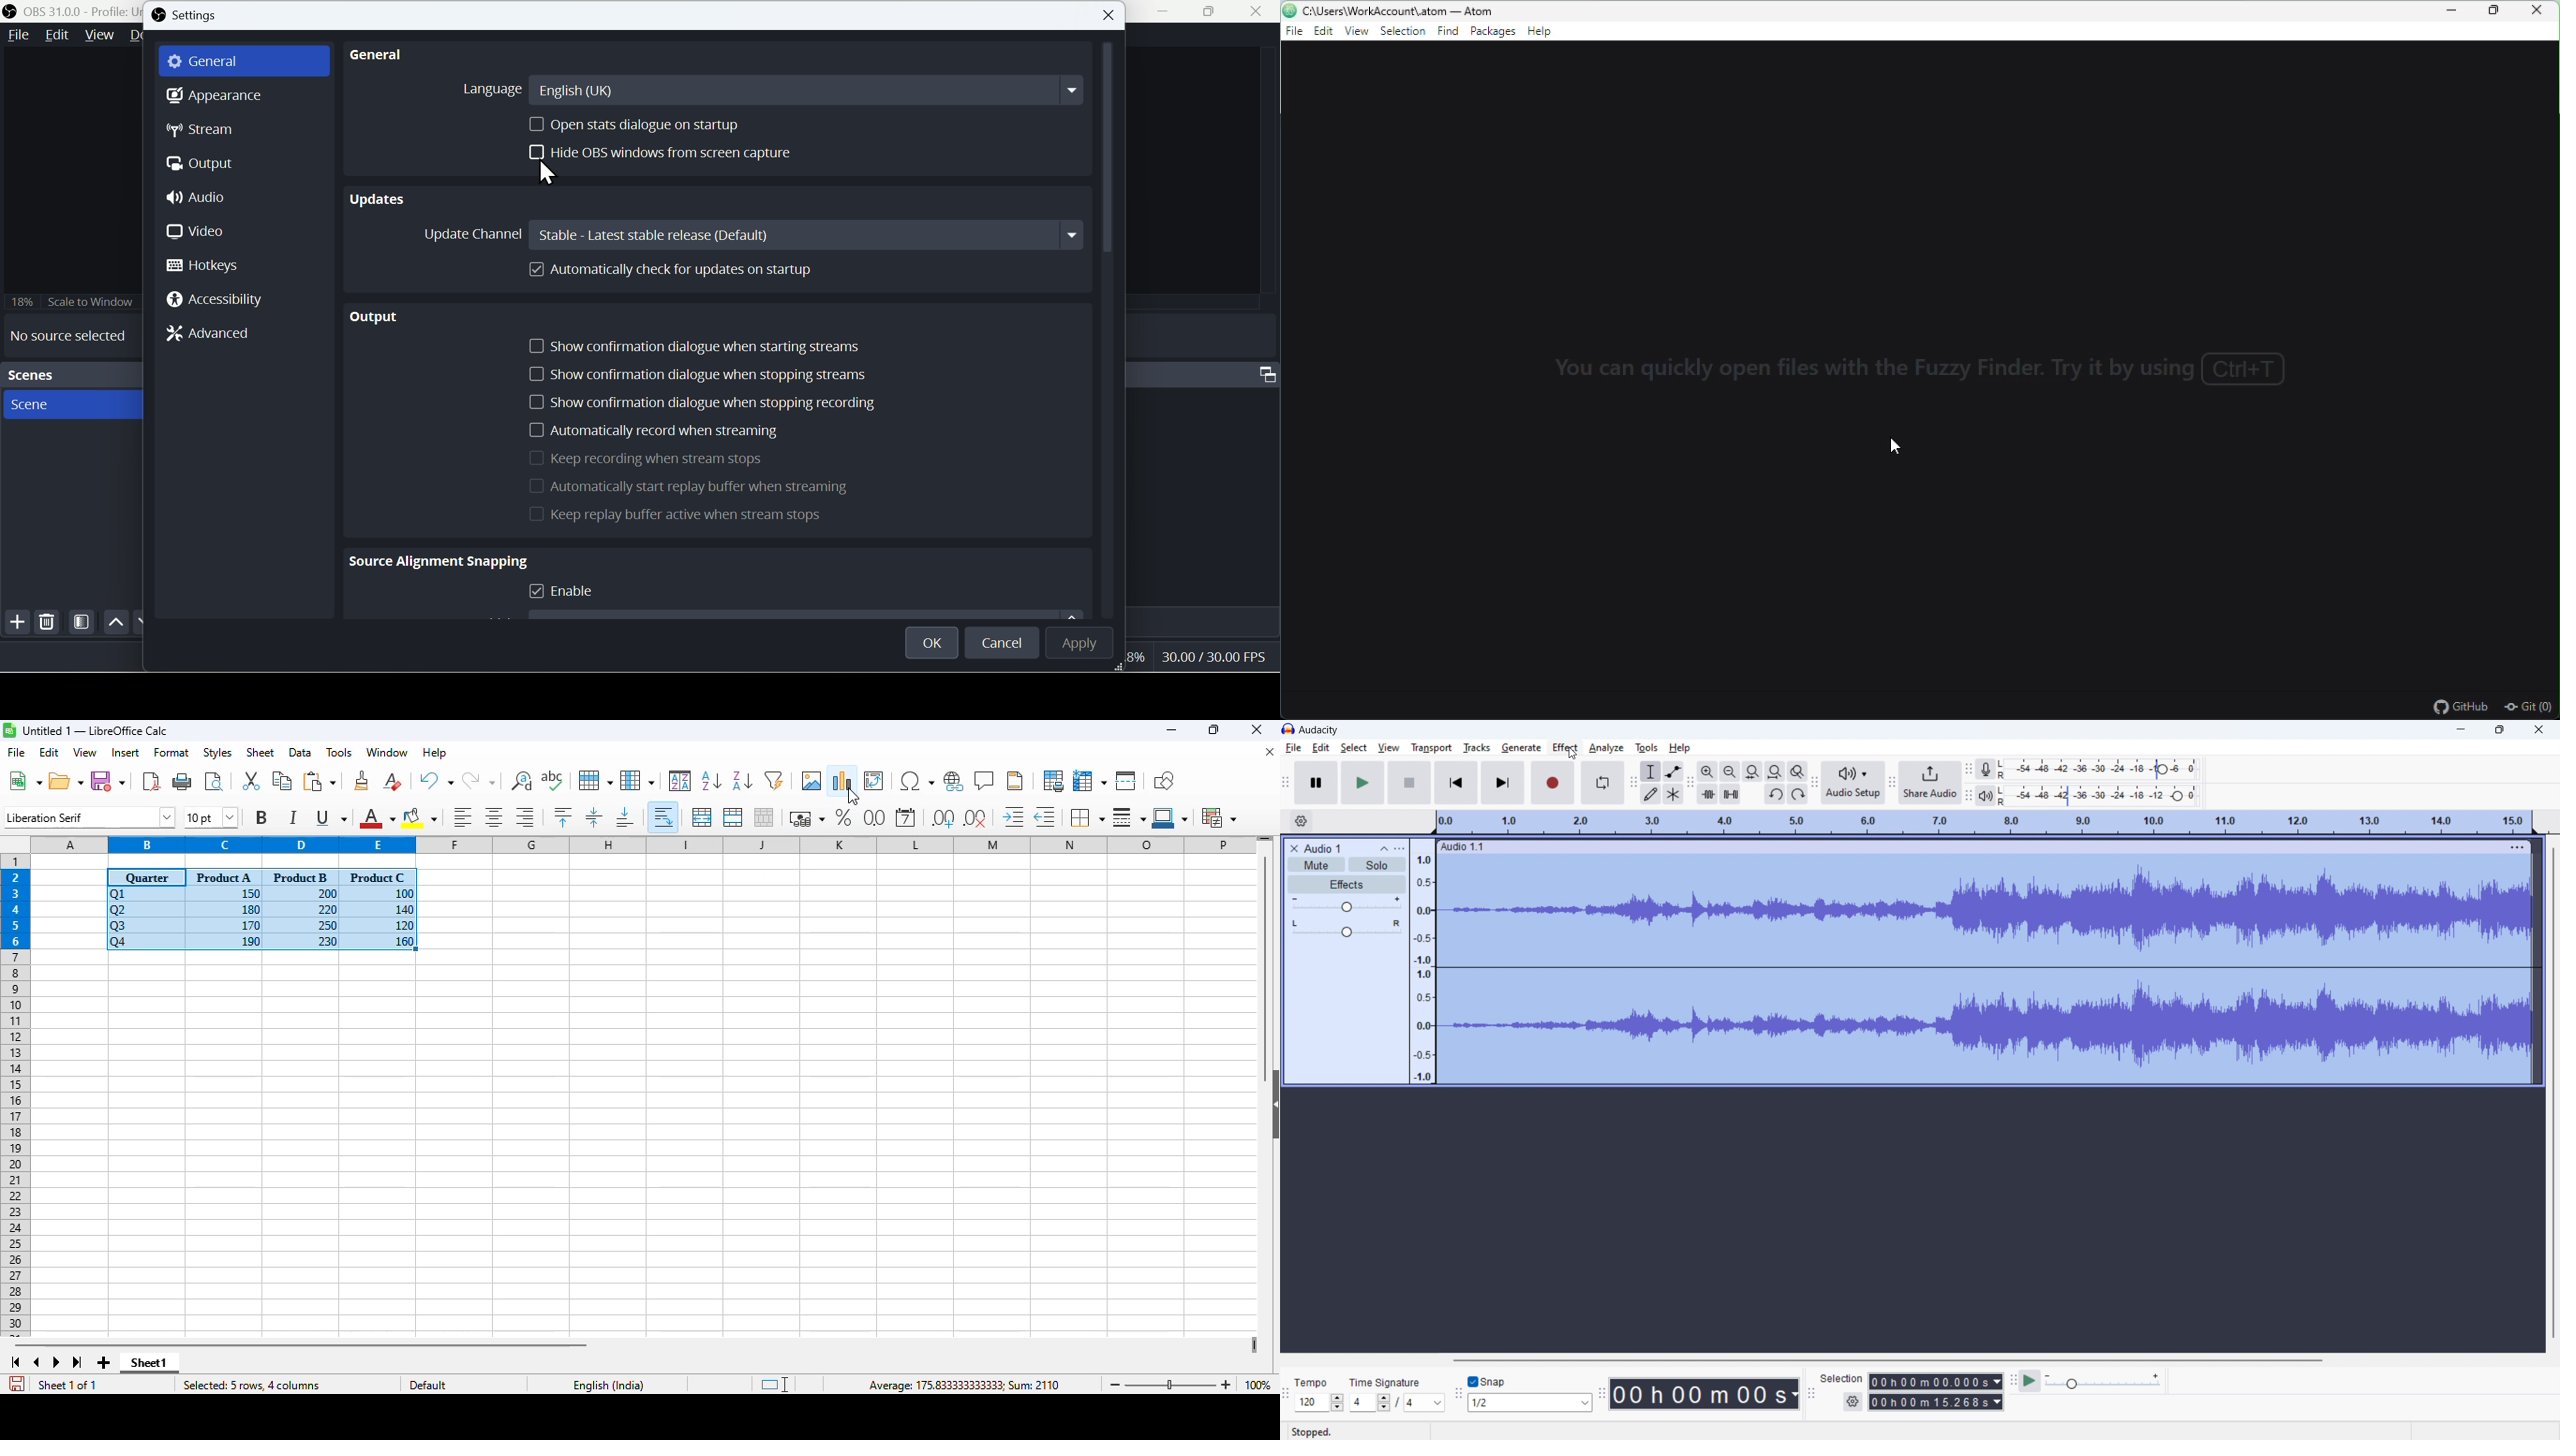  I want to click on 00h00m15.268s (end time), so click(1936, 1402).